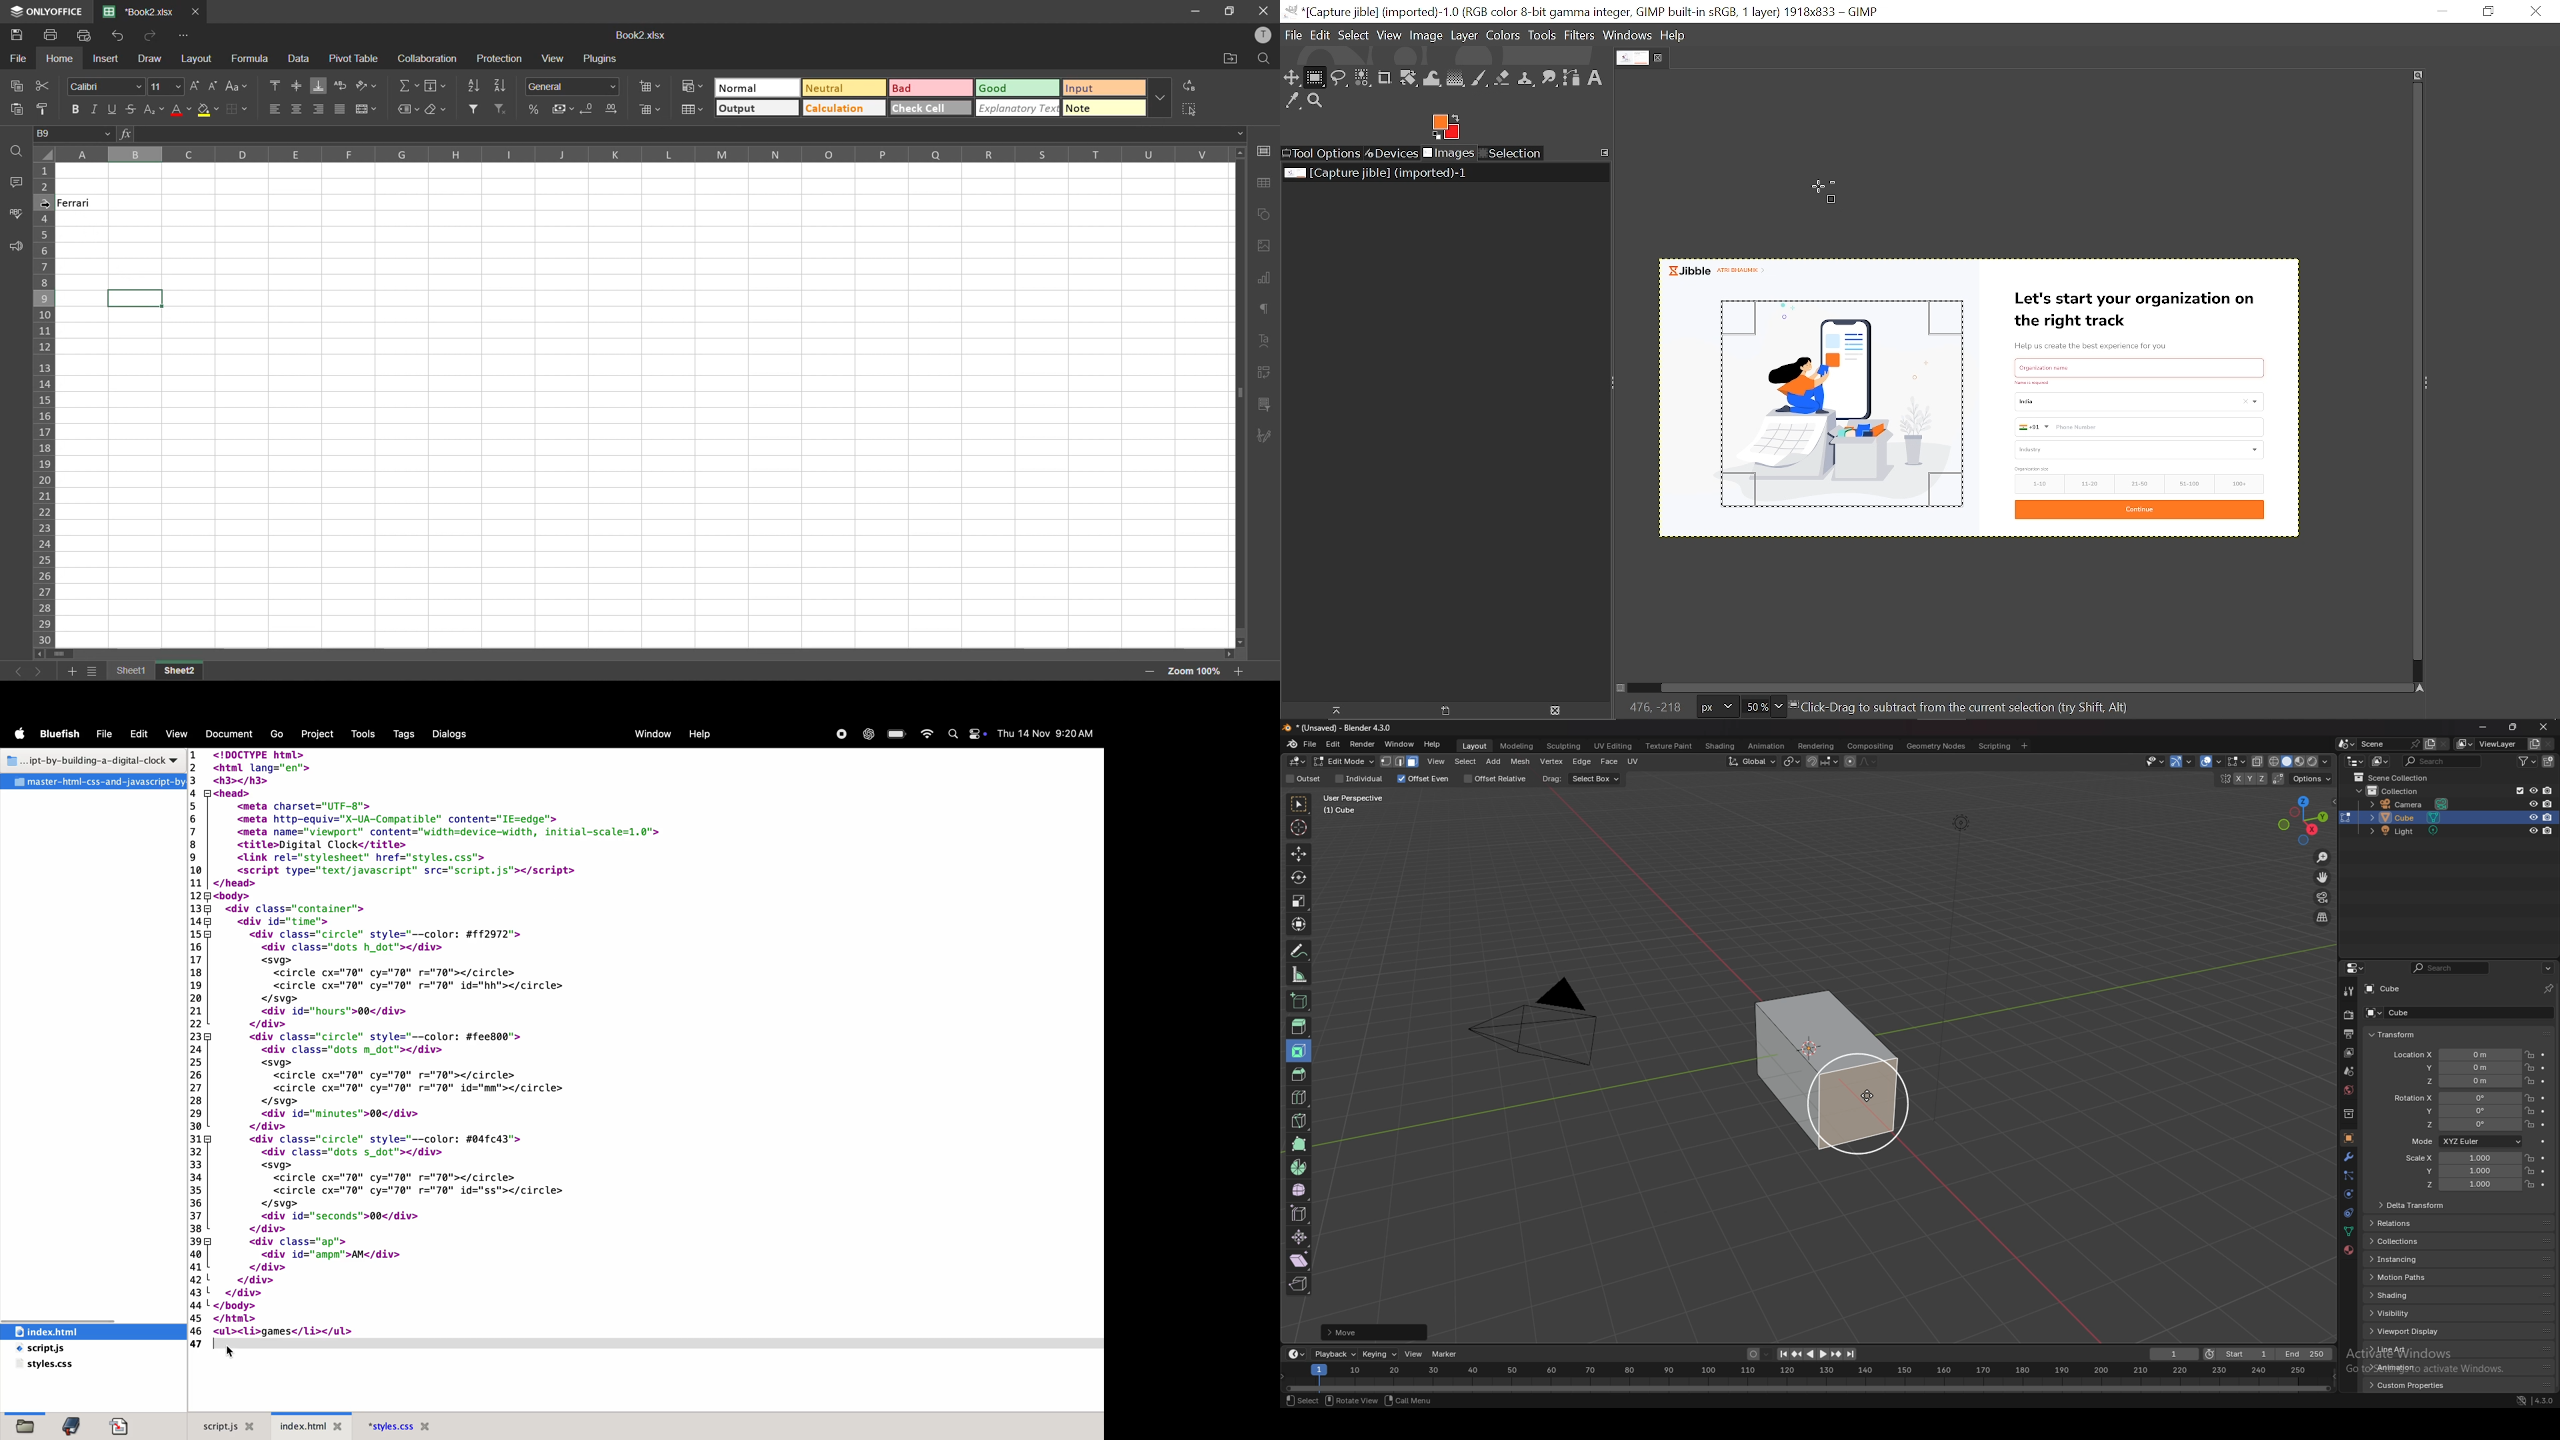 This screenshot has height=1456, width=2576. I want to click on outset, so click(1304, 779).